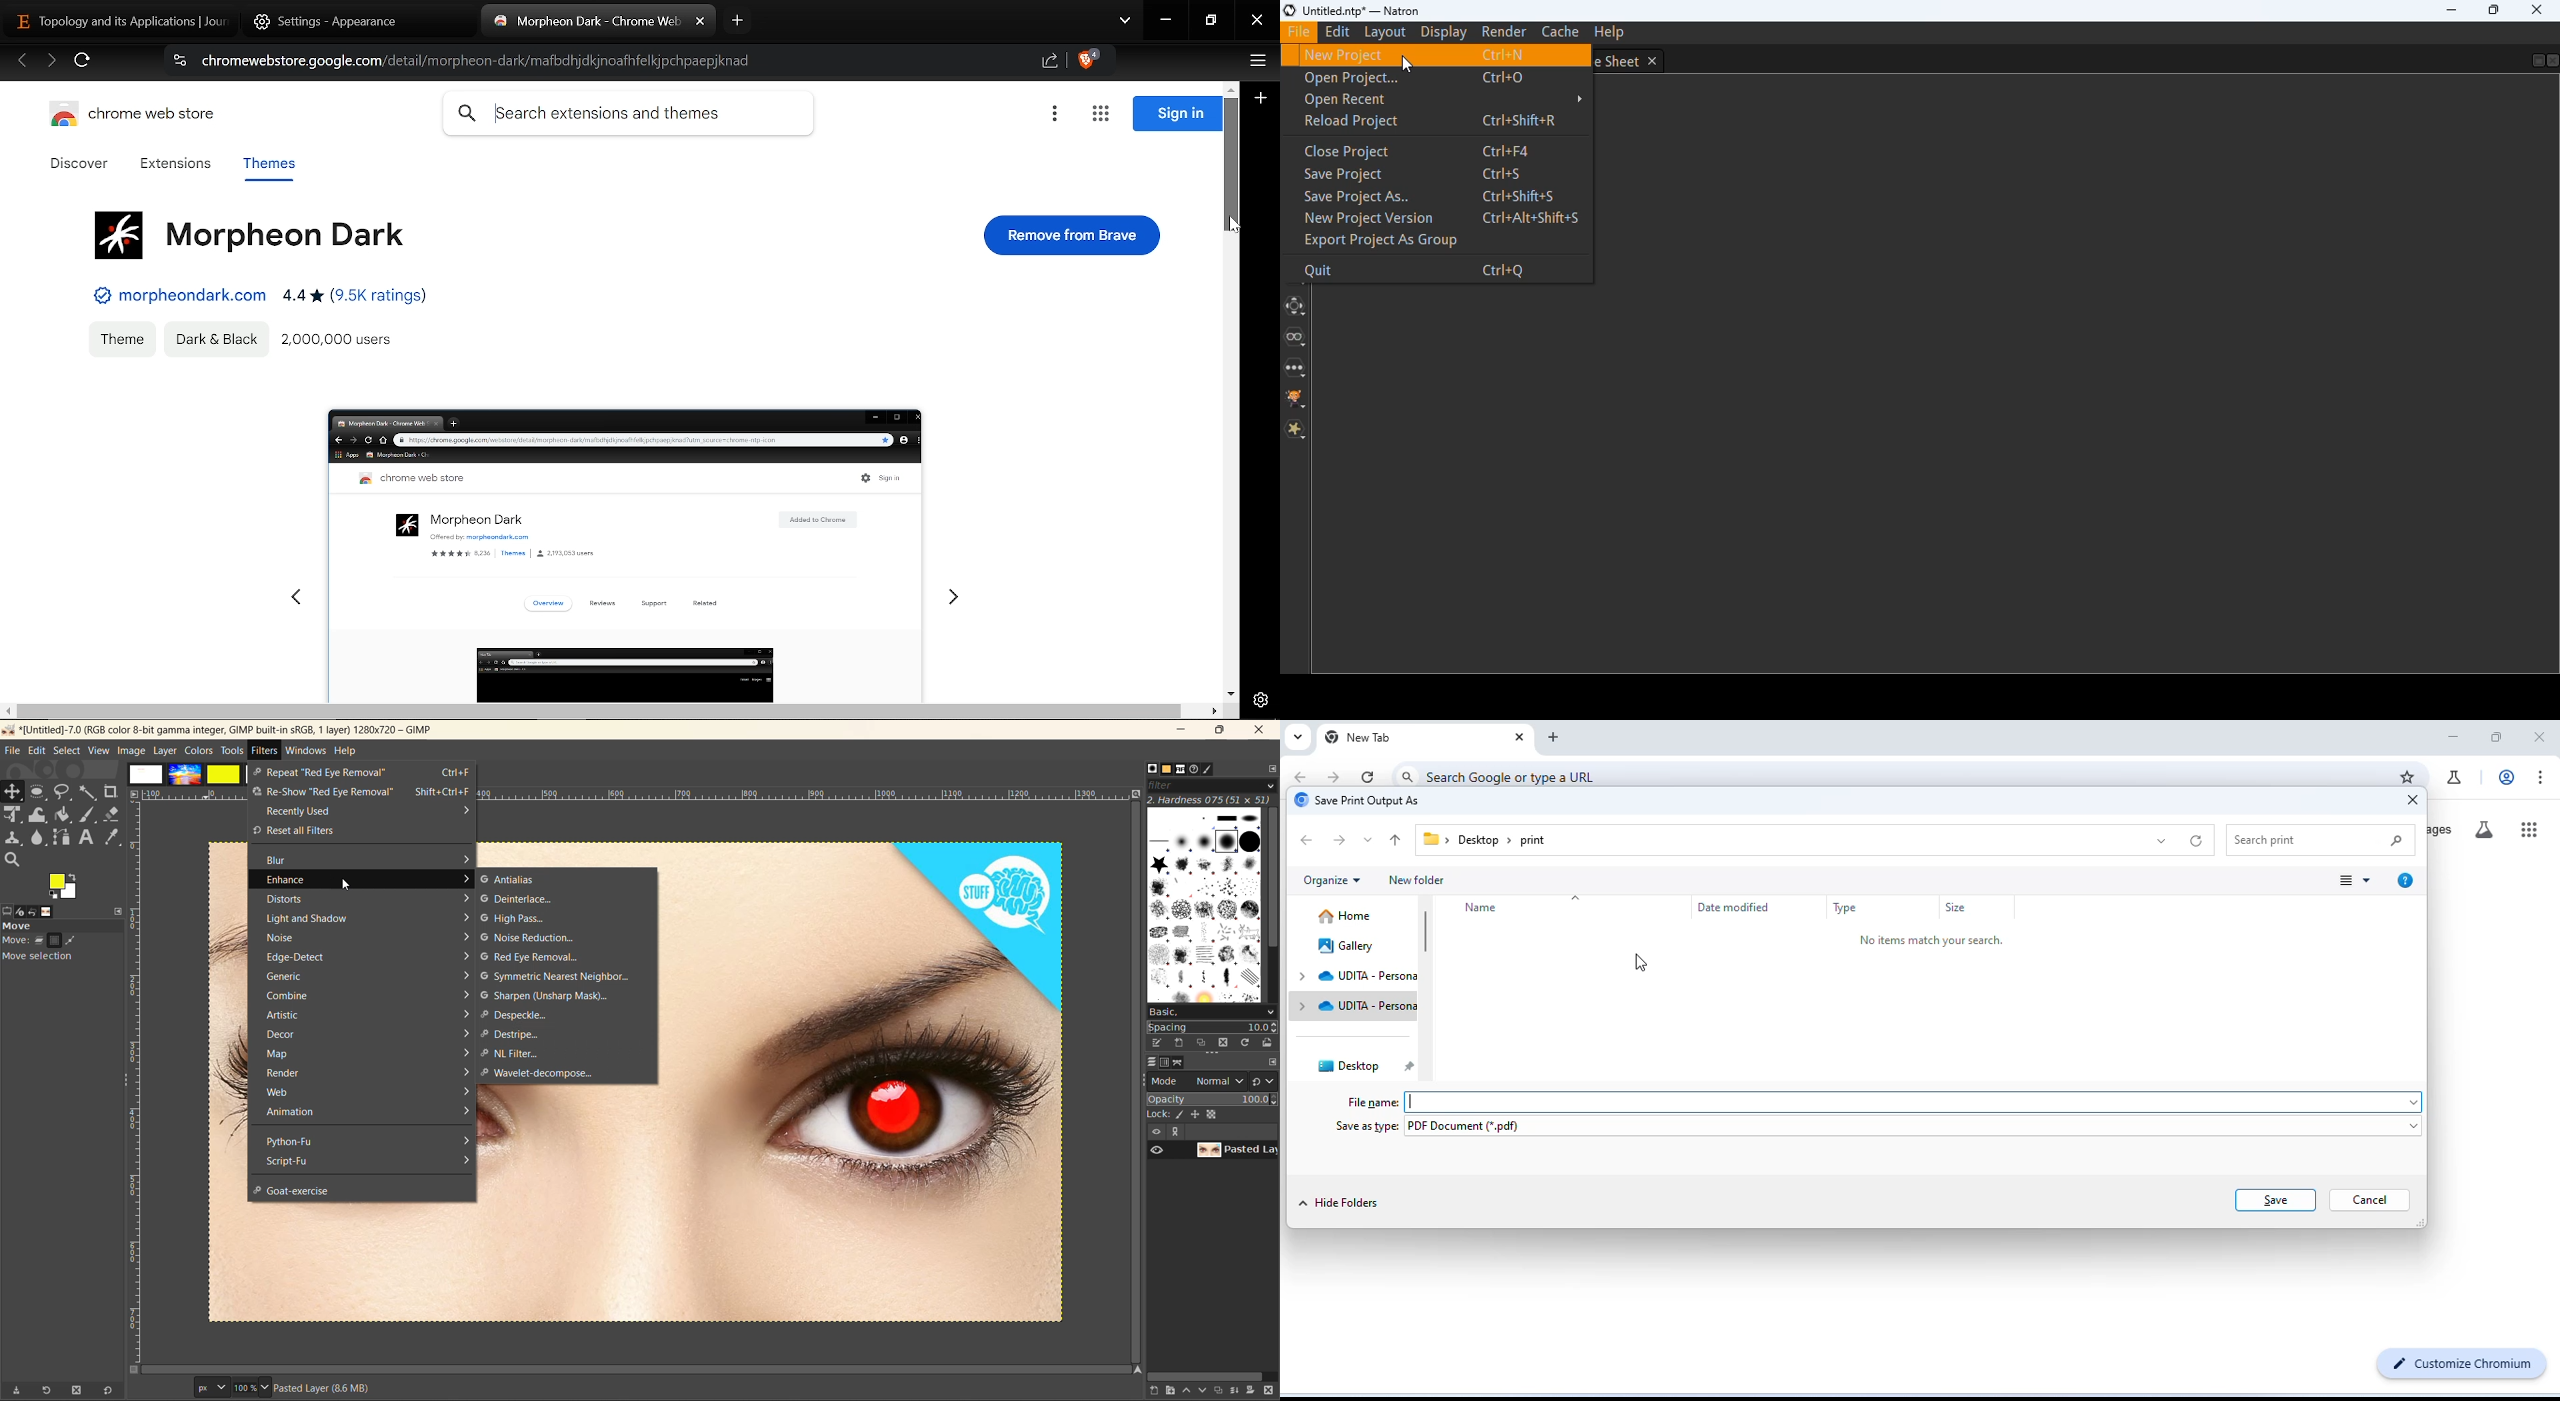  Describe the element at coordinates (66, 750) in the screenshot. I see `select` at that location.